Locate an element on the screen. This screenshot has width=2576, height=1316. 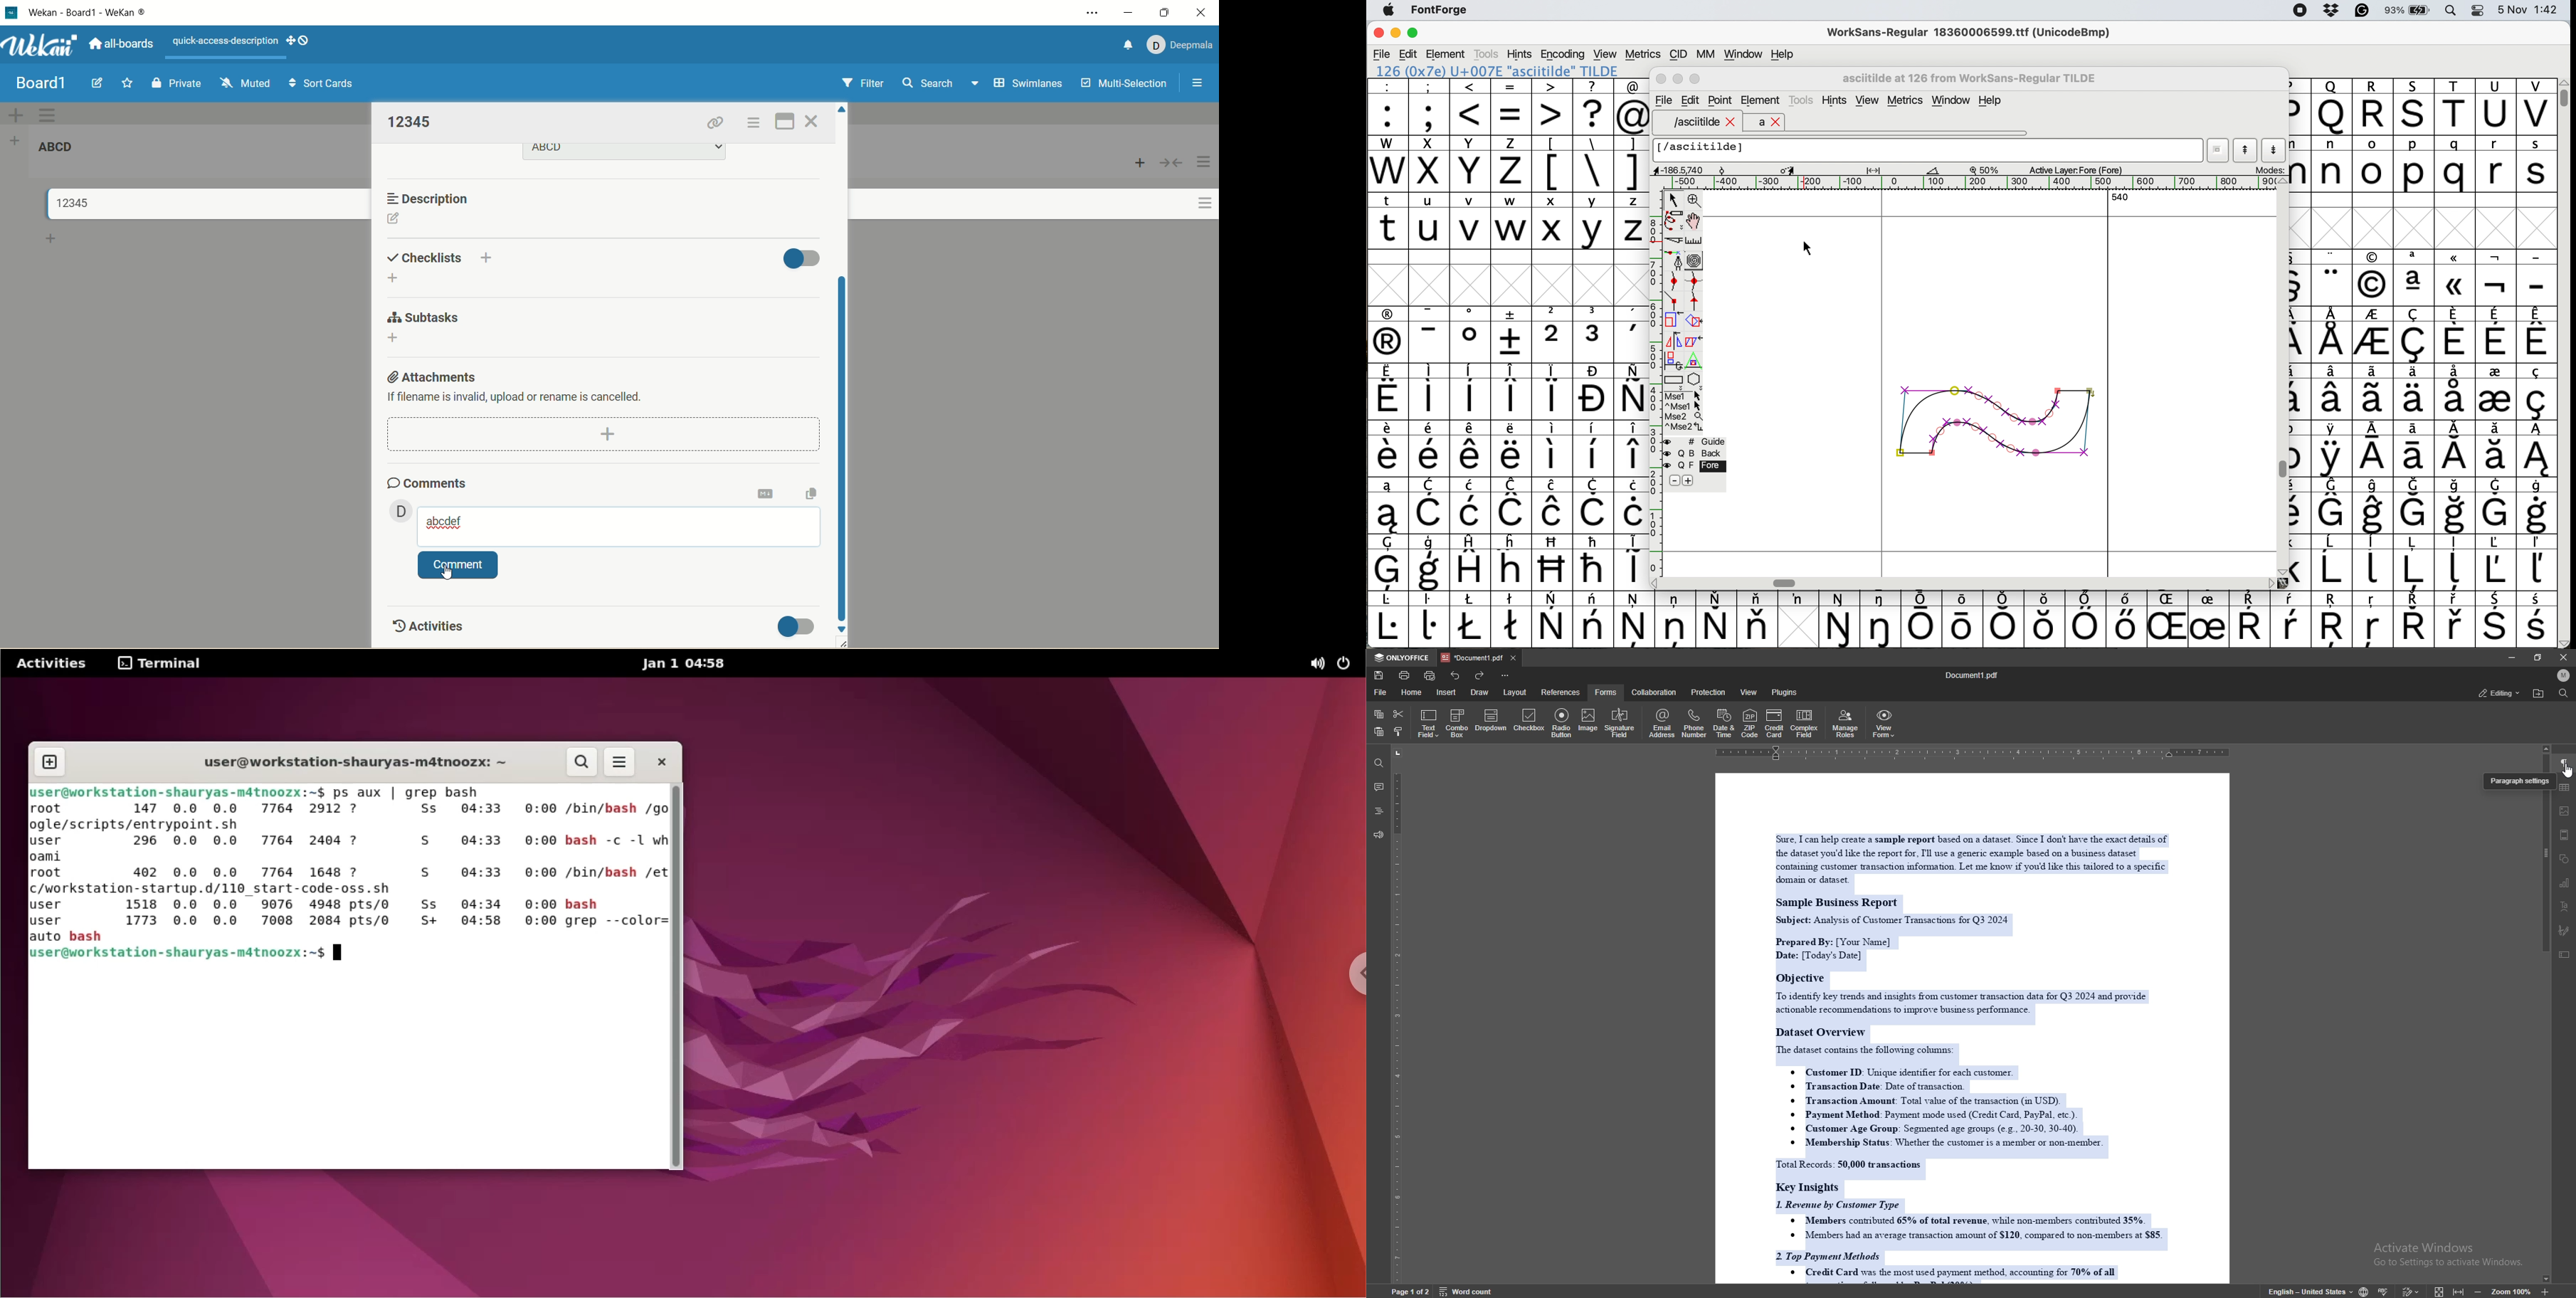
symbol is located at coordinates (1513, 618).